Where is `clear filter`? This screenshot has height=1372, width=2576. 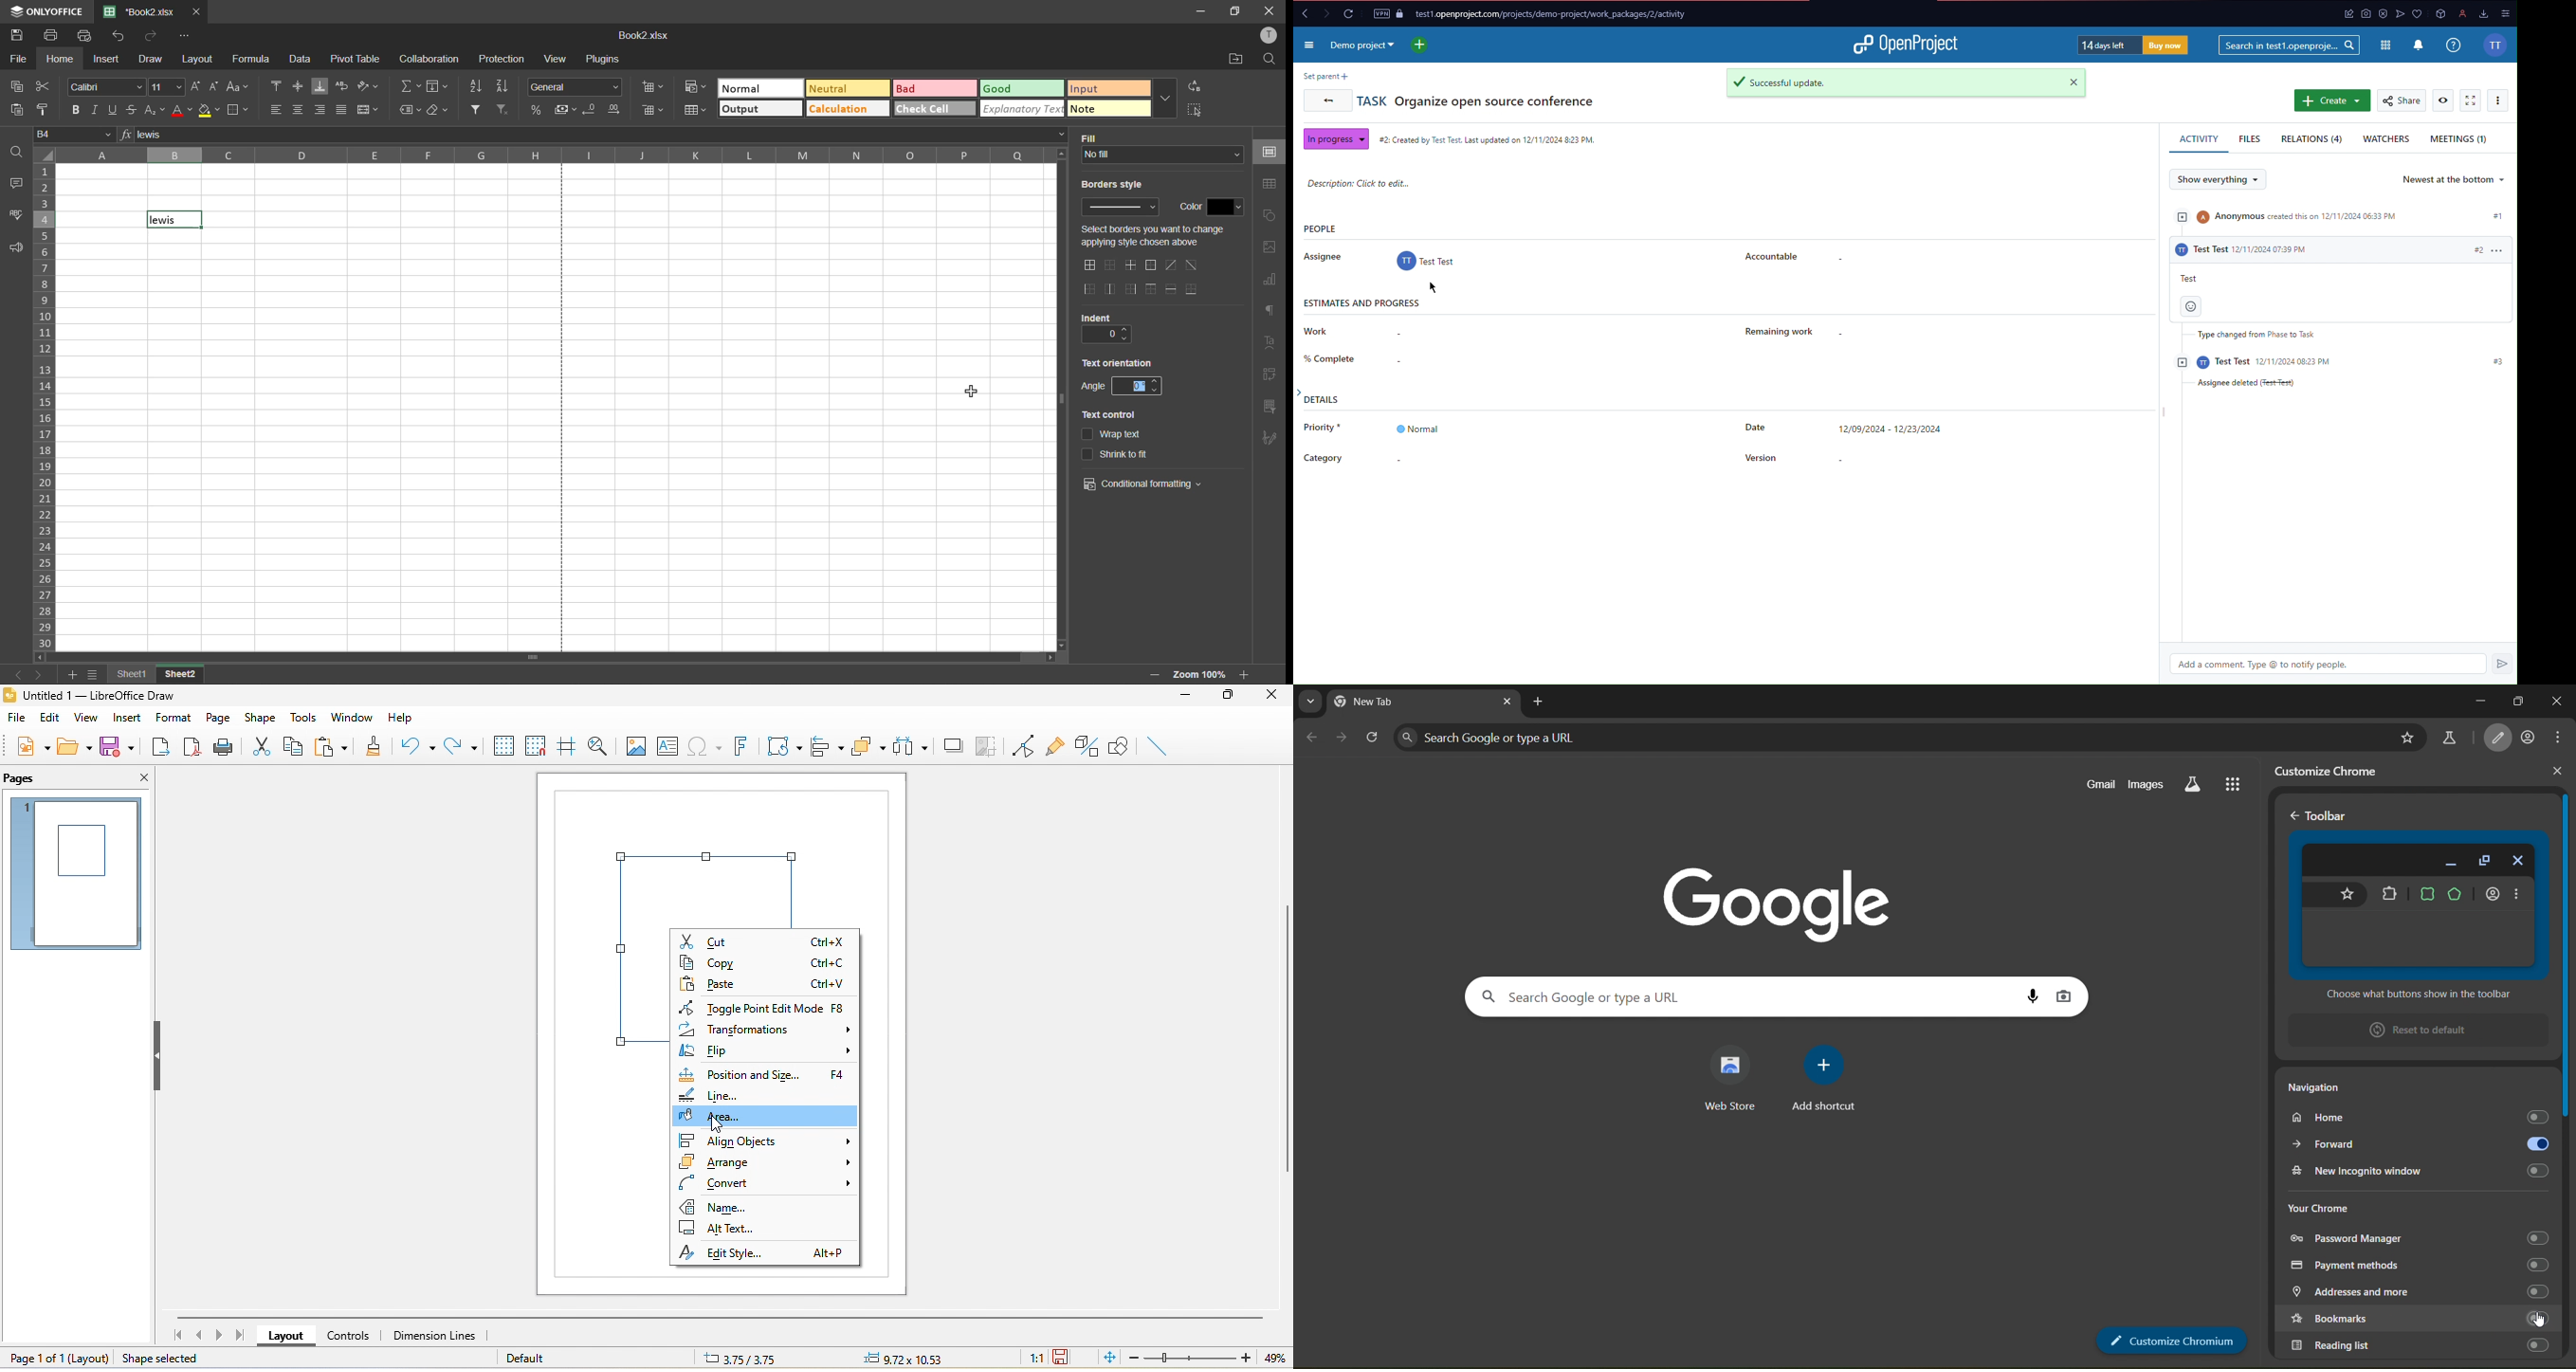 clear filter is located at coordinates (503, 111).